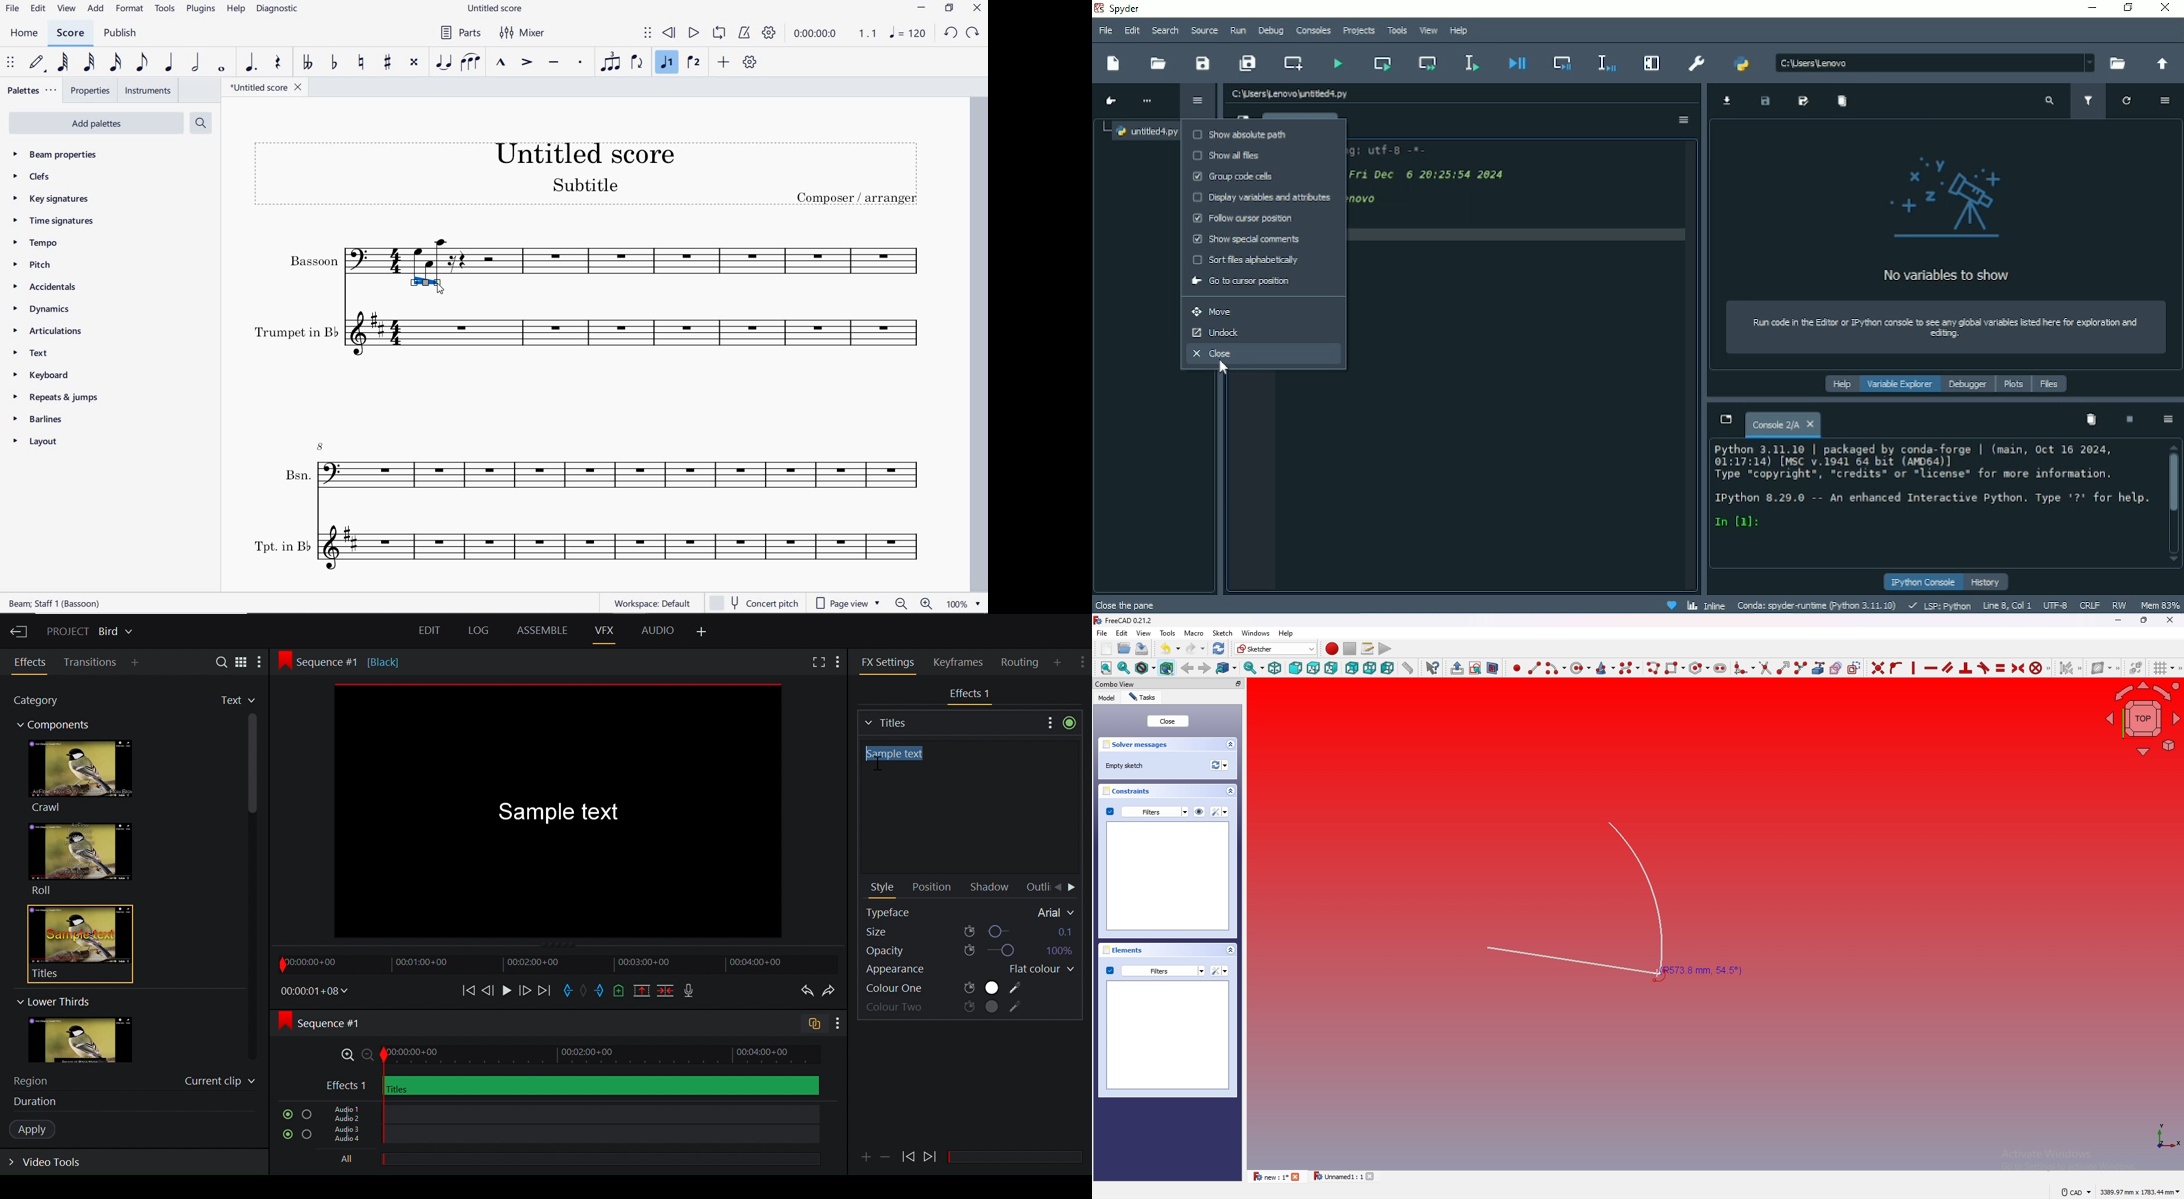 This screenshot has width=2184, height=1204. What do you see at coordinates (1843, 101) in the screenshot?
I see `Remove all variables` at bounding box center [1843, 101].